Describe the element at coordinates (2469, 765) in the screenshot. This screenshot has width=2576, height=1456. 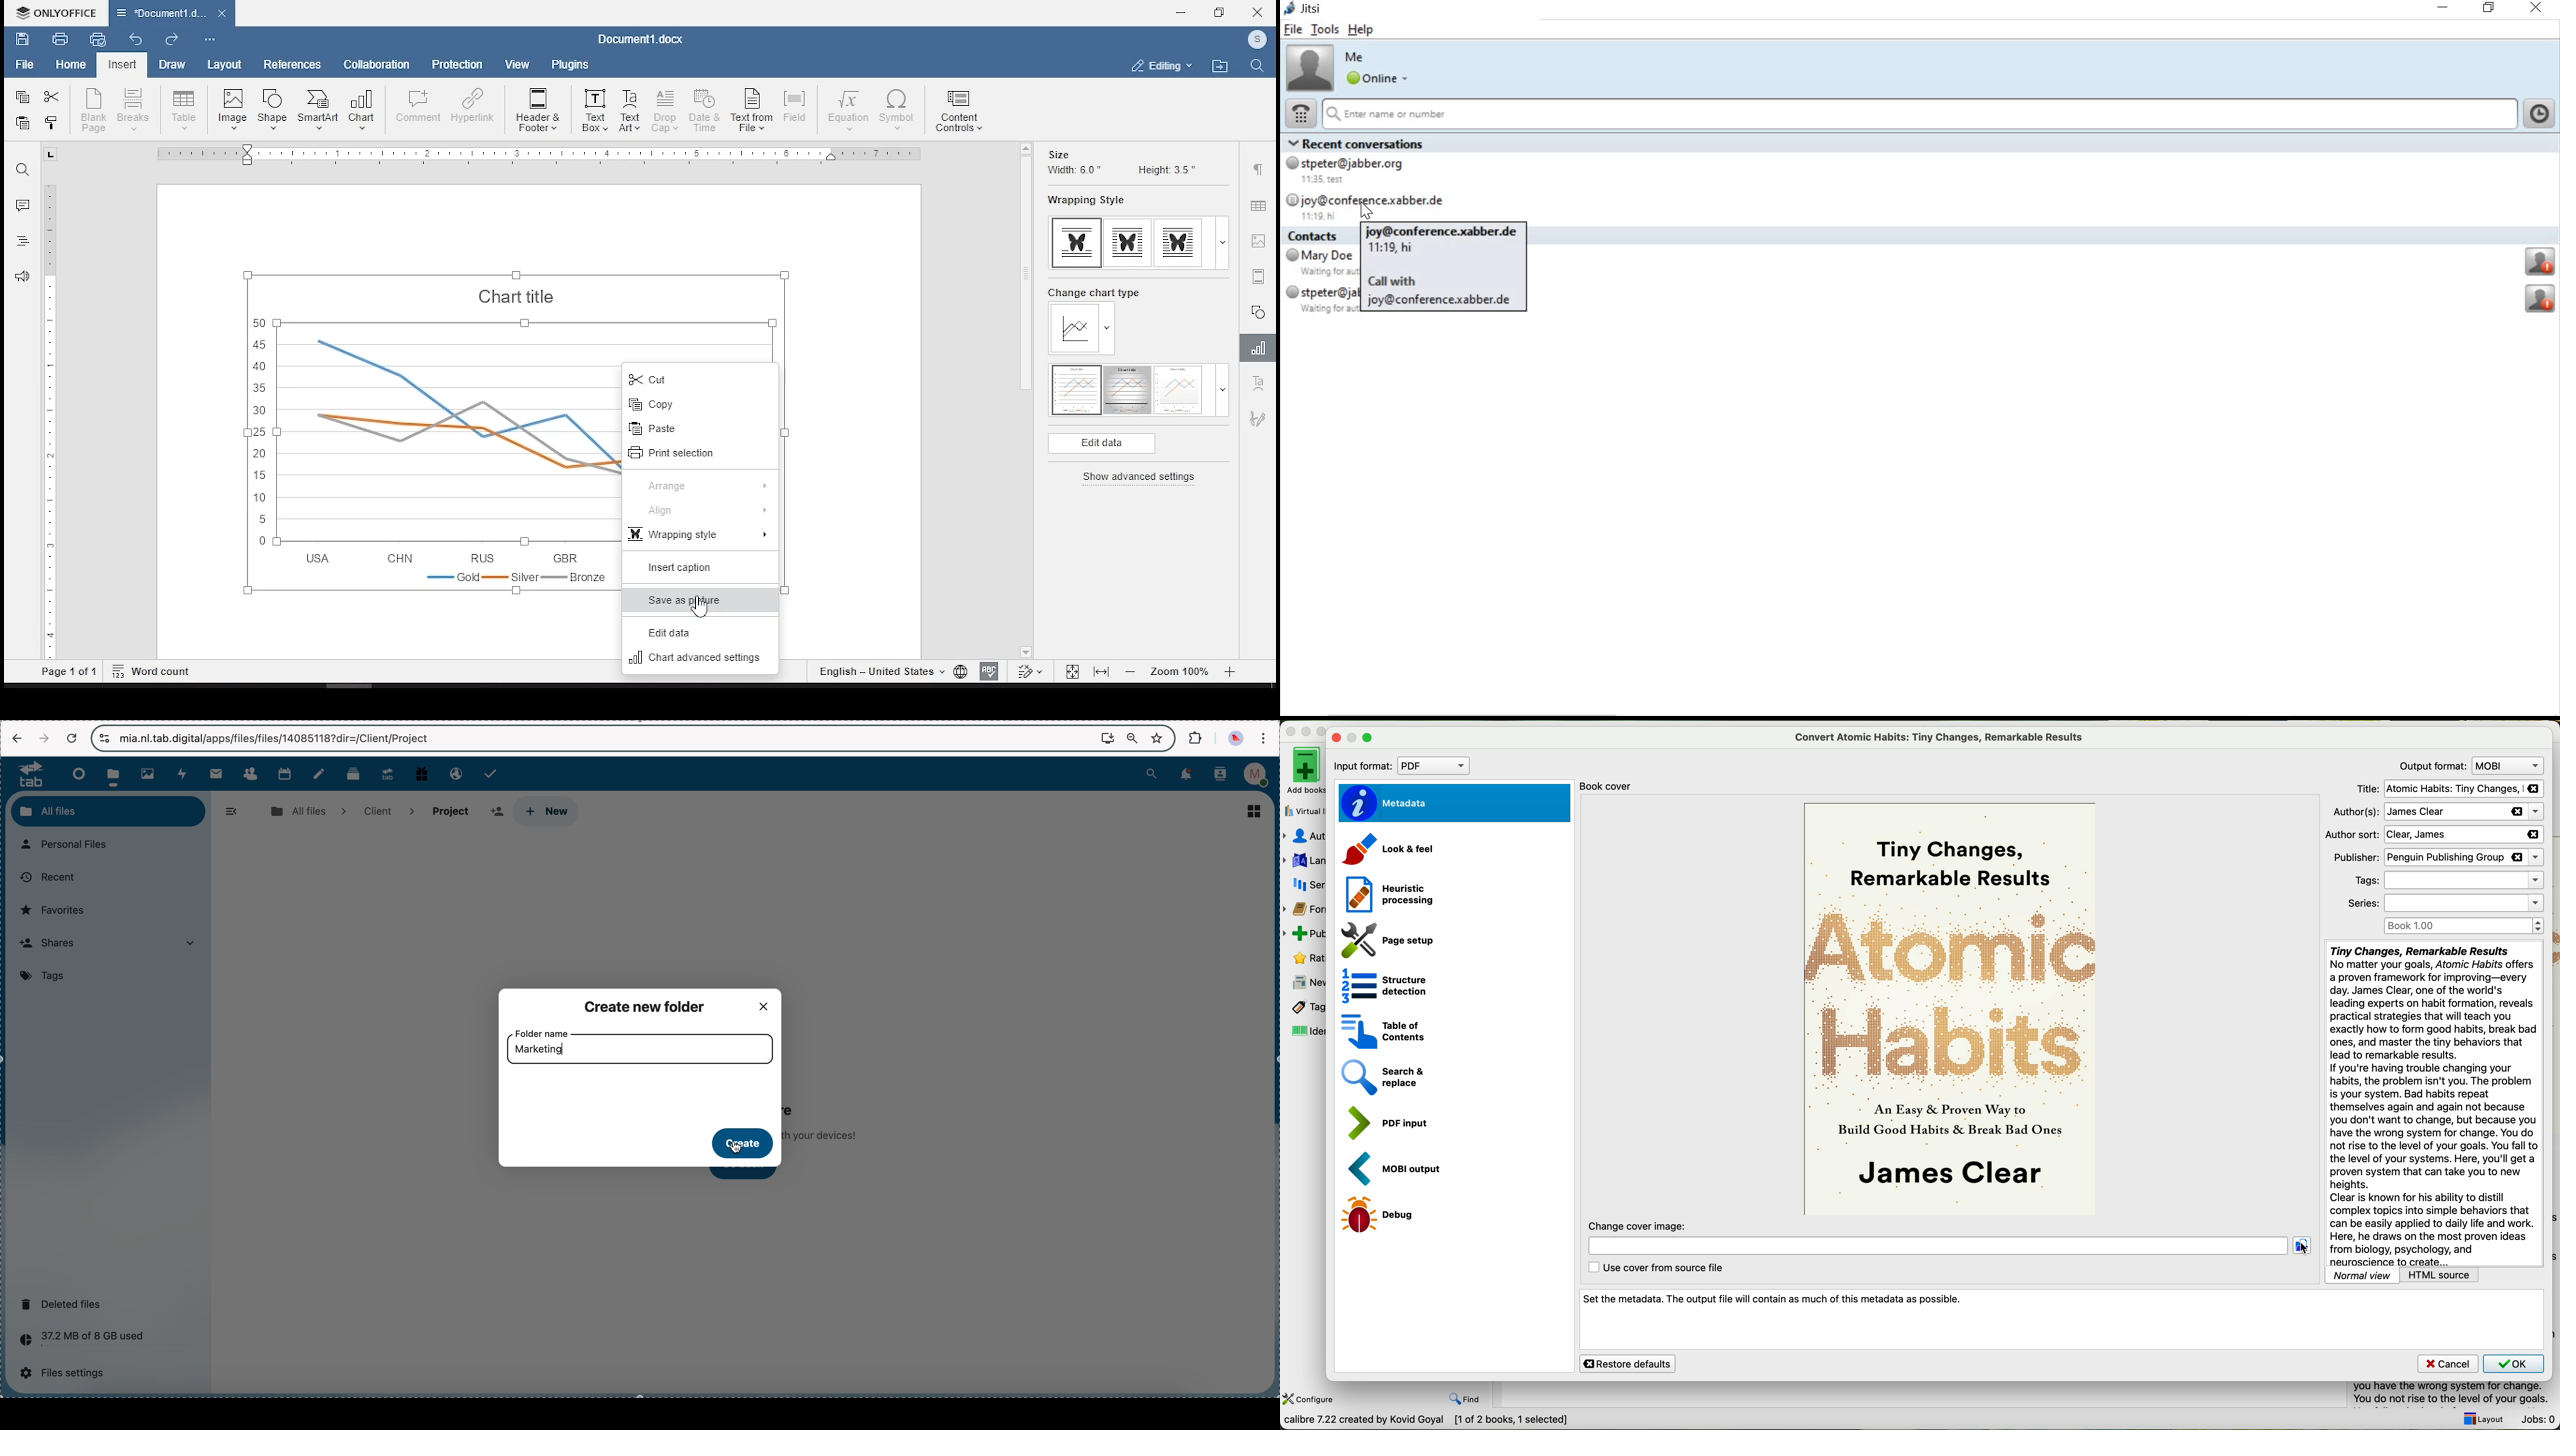
I see `output format: MOVI` at that location.